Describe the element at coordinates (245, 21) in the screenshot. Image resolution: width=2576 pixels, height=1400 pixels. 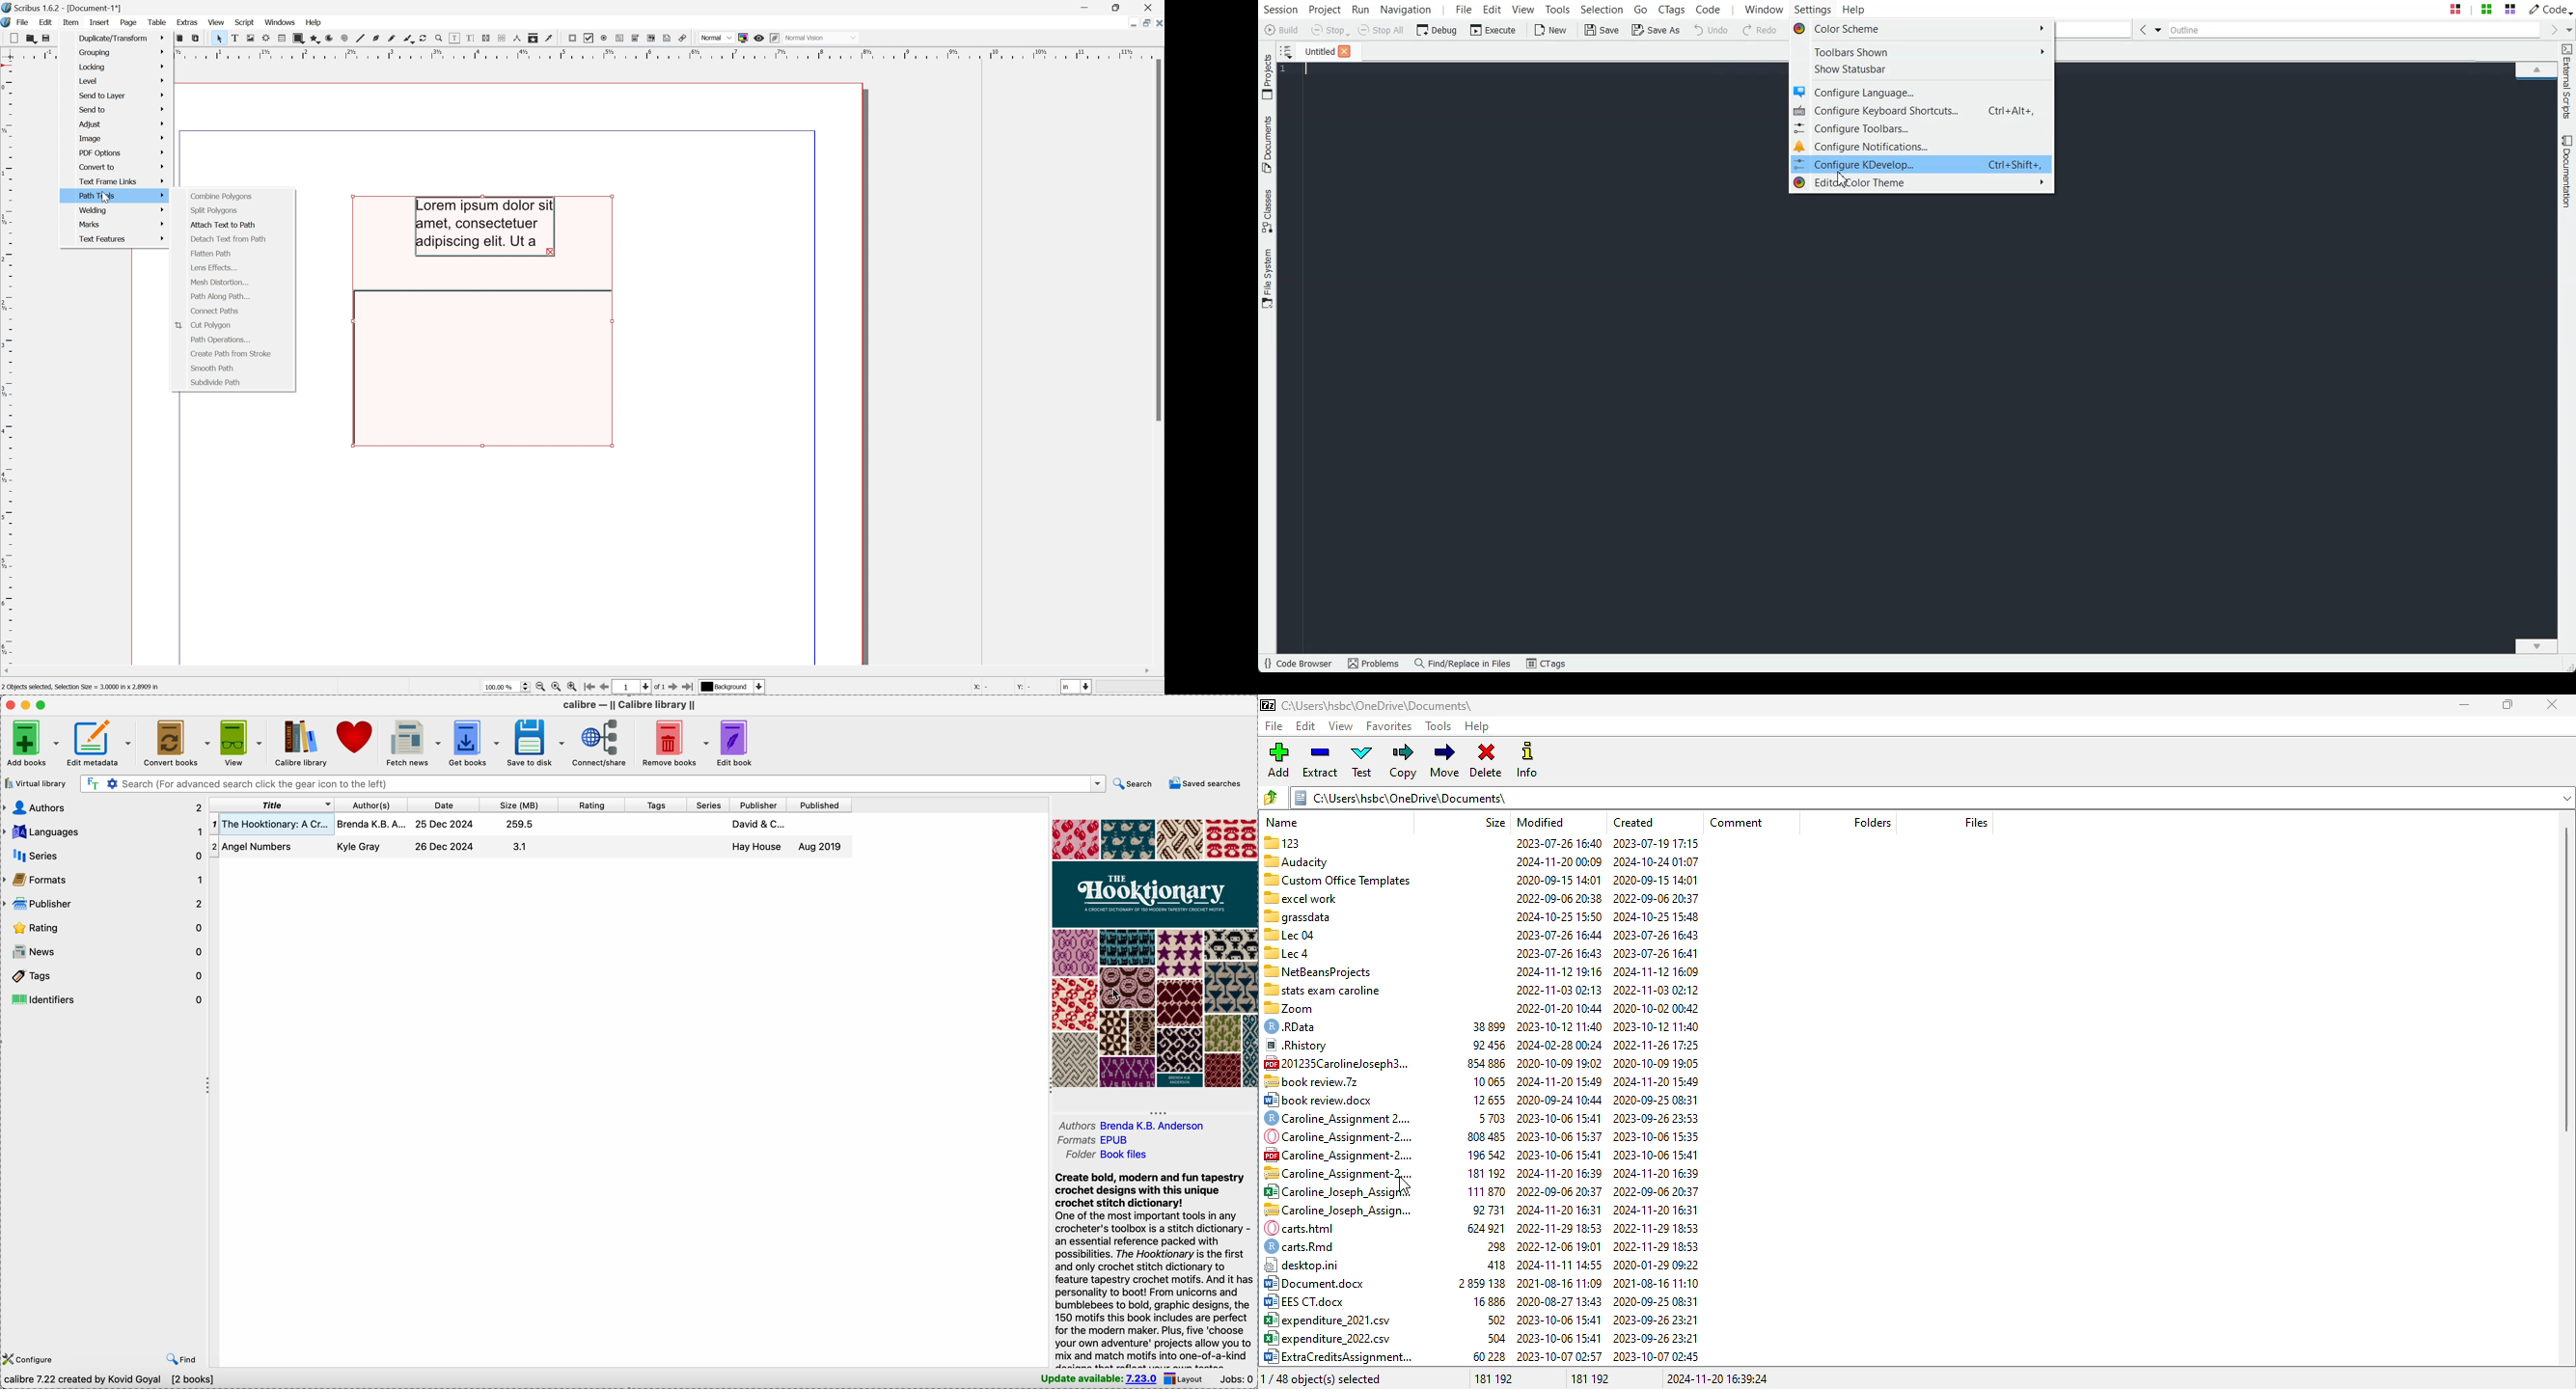
I see `Script` at that location.